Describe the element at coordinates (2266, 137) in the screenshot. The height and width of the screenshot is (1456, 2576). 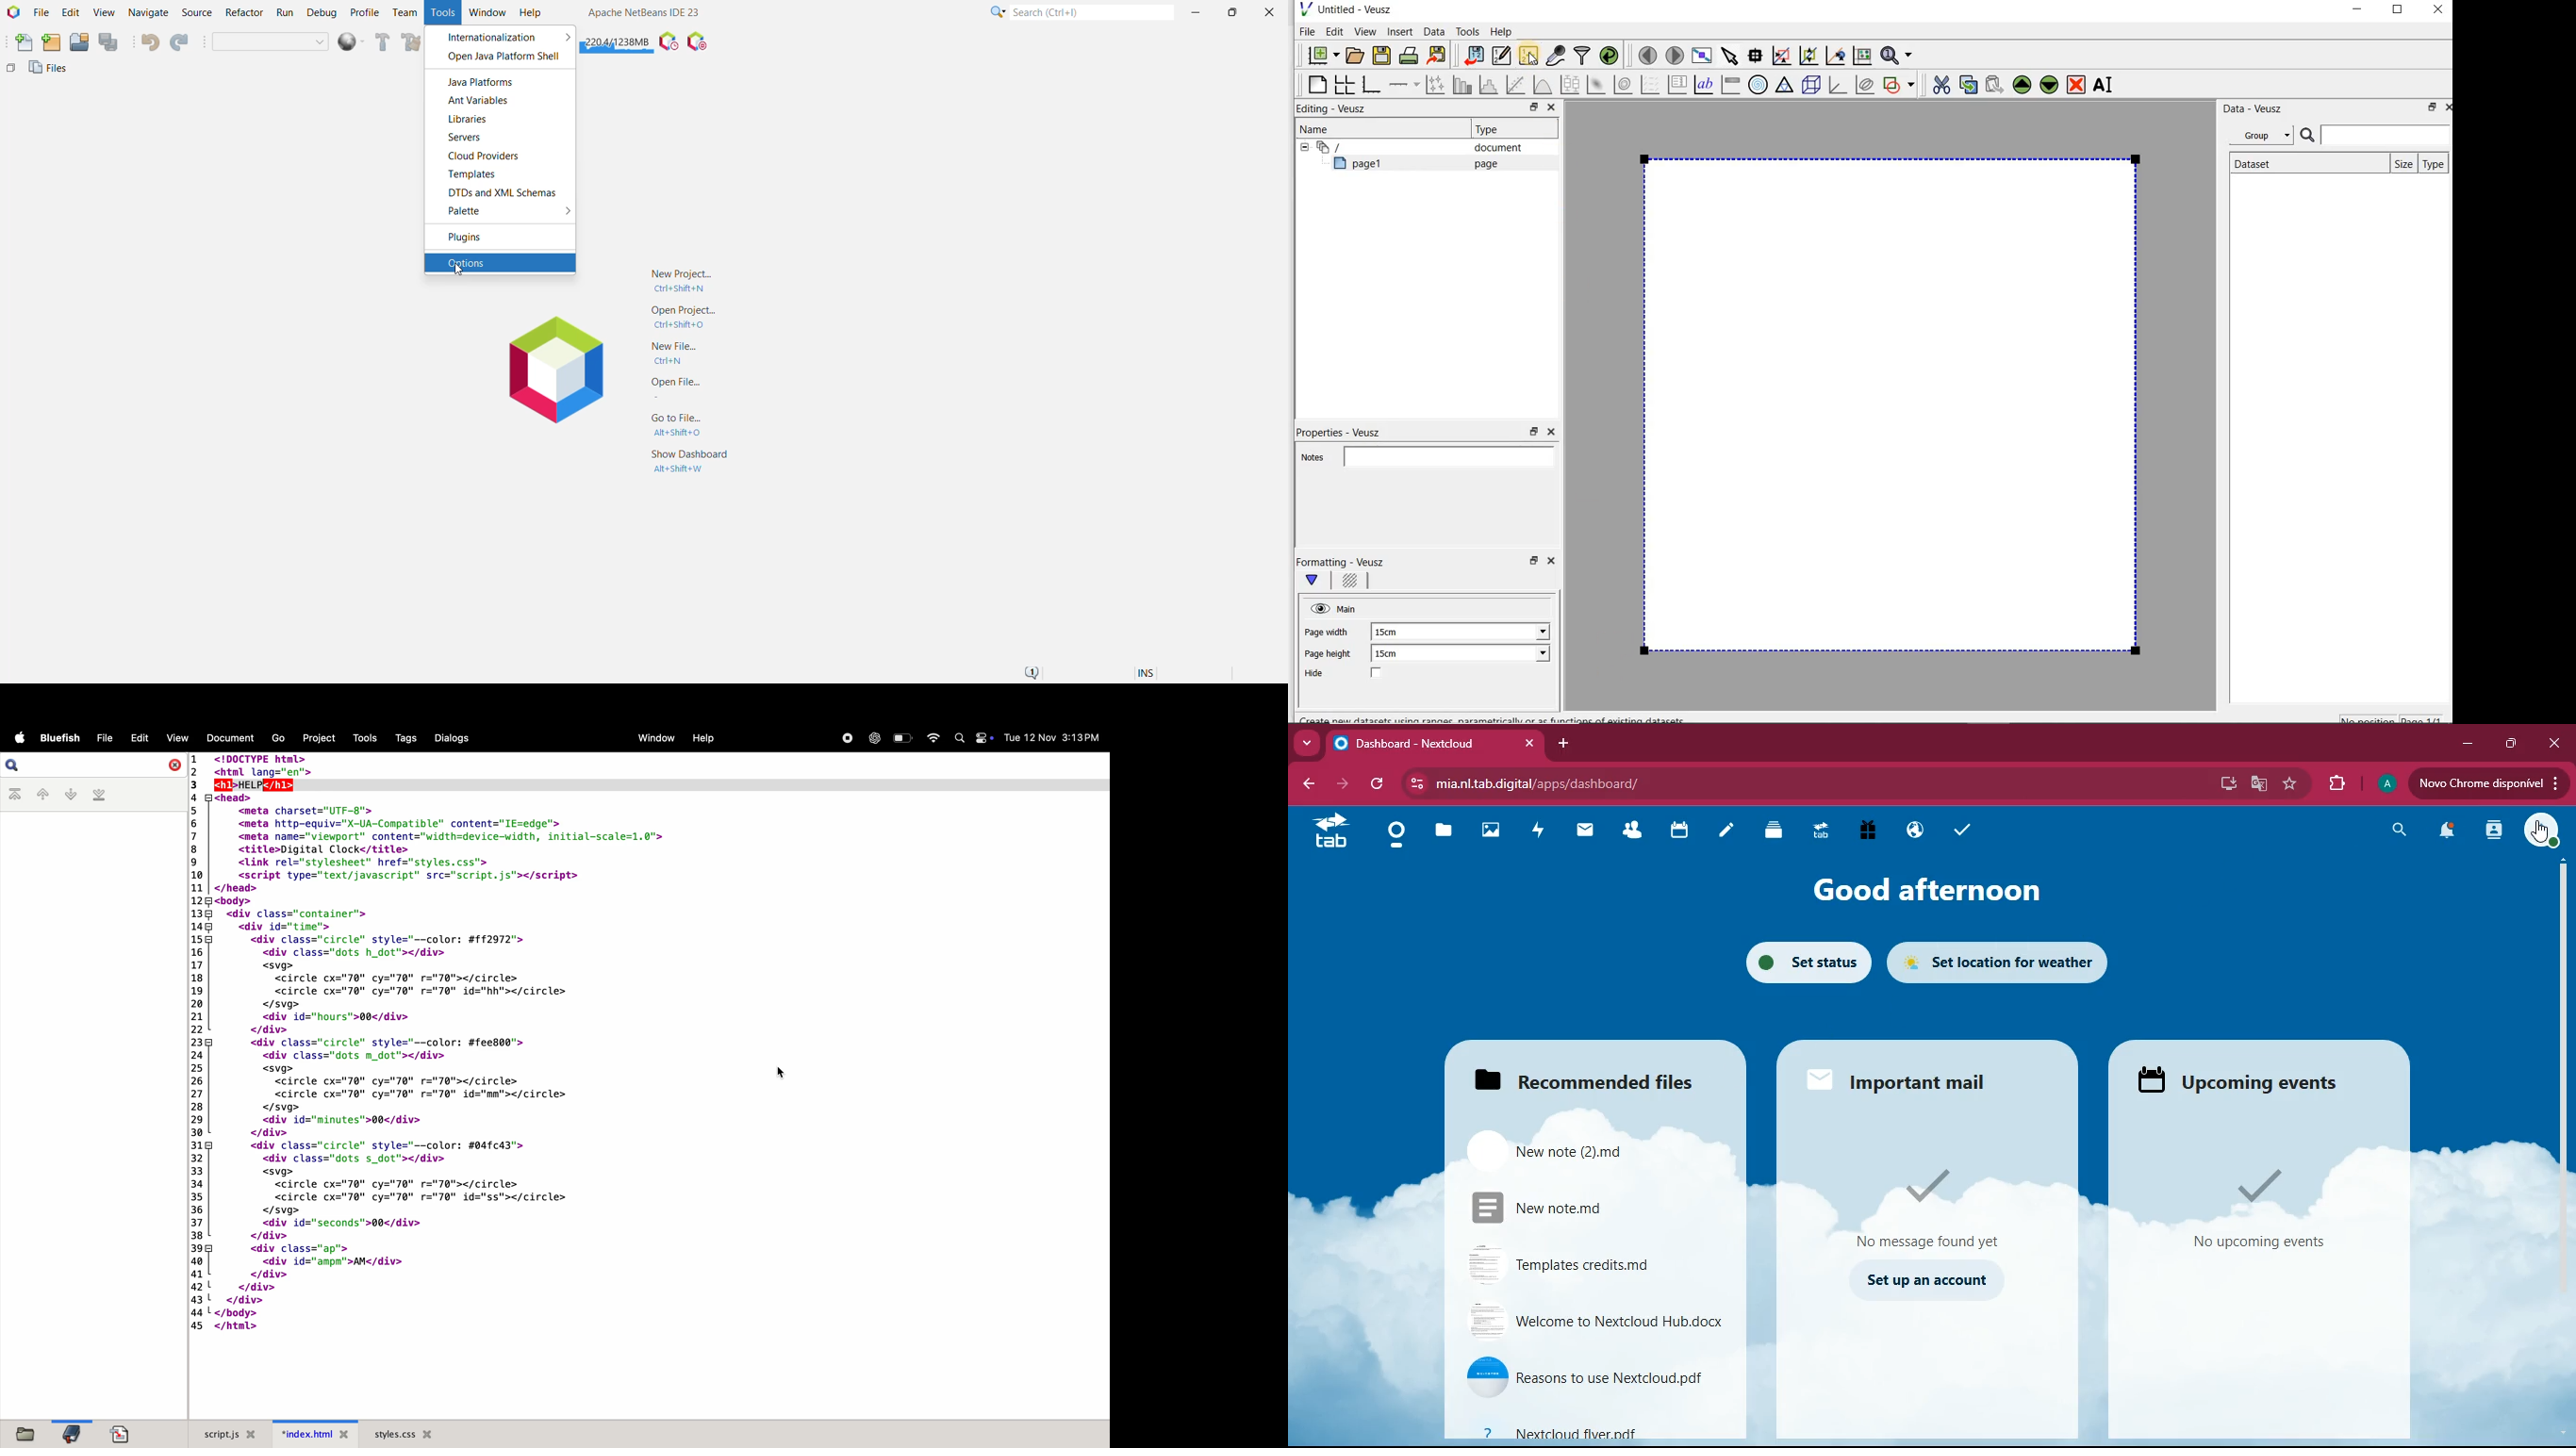
I see `Group` at that location.